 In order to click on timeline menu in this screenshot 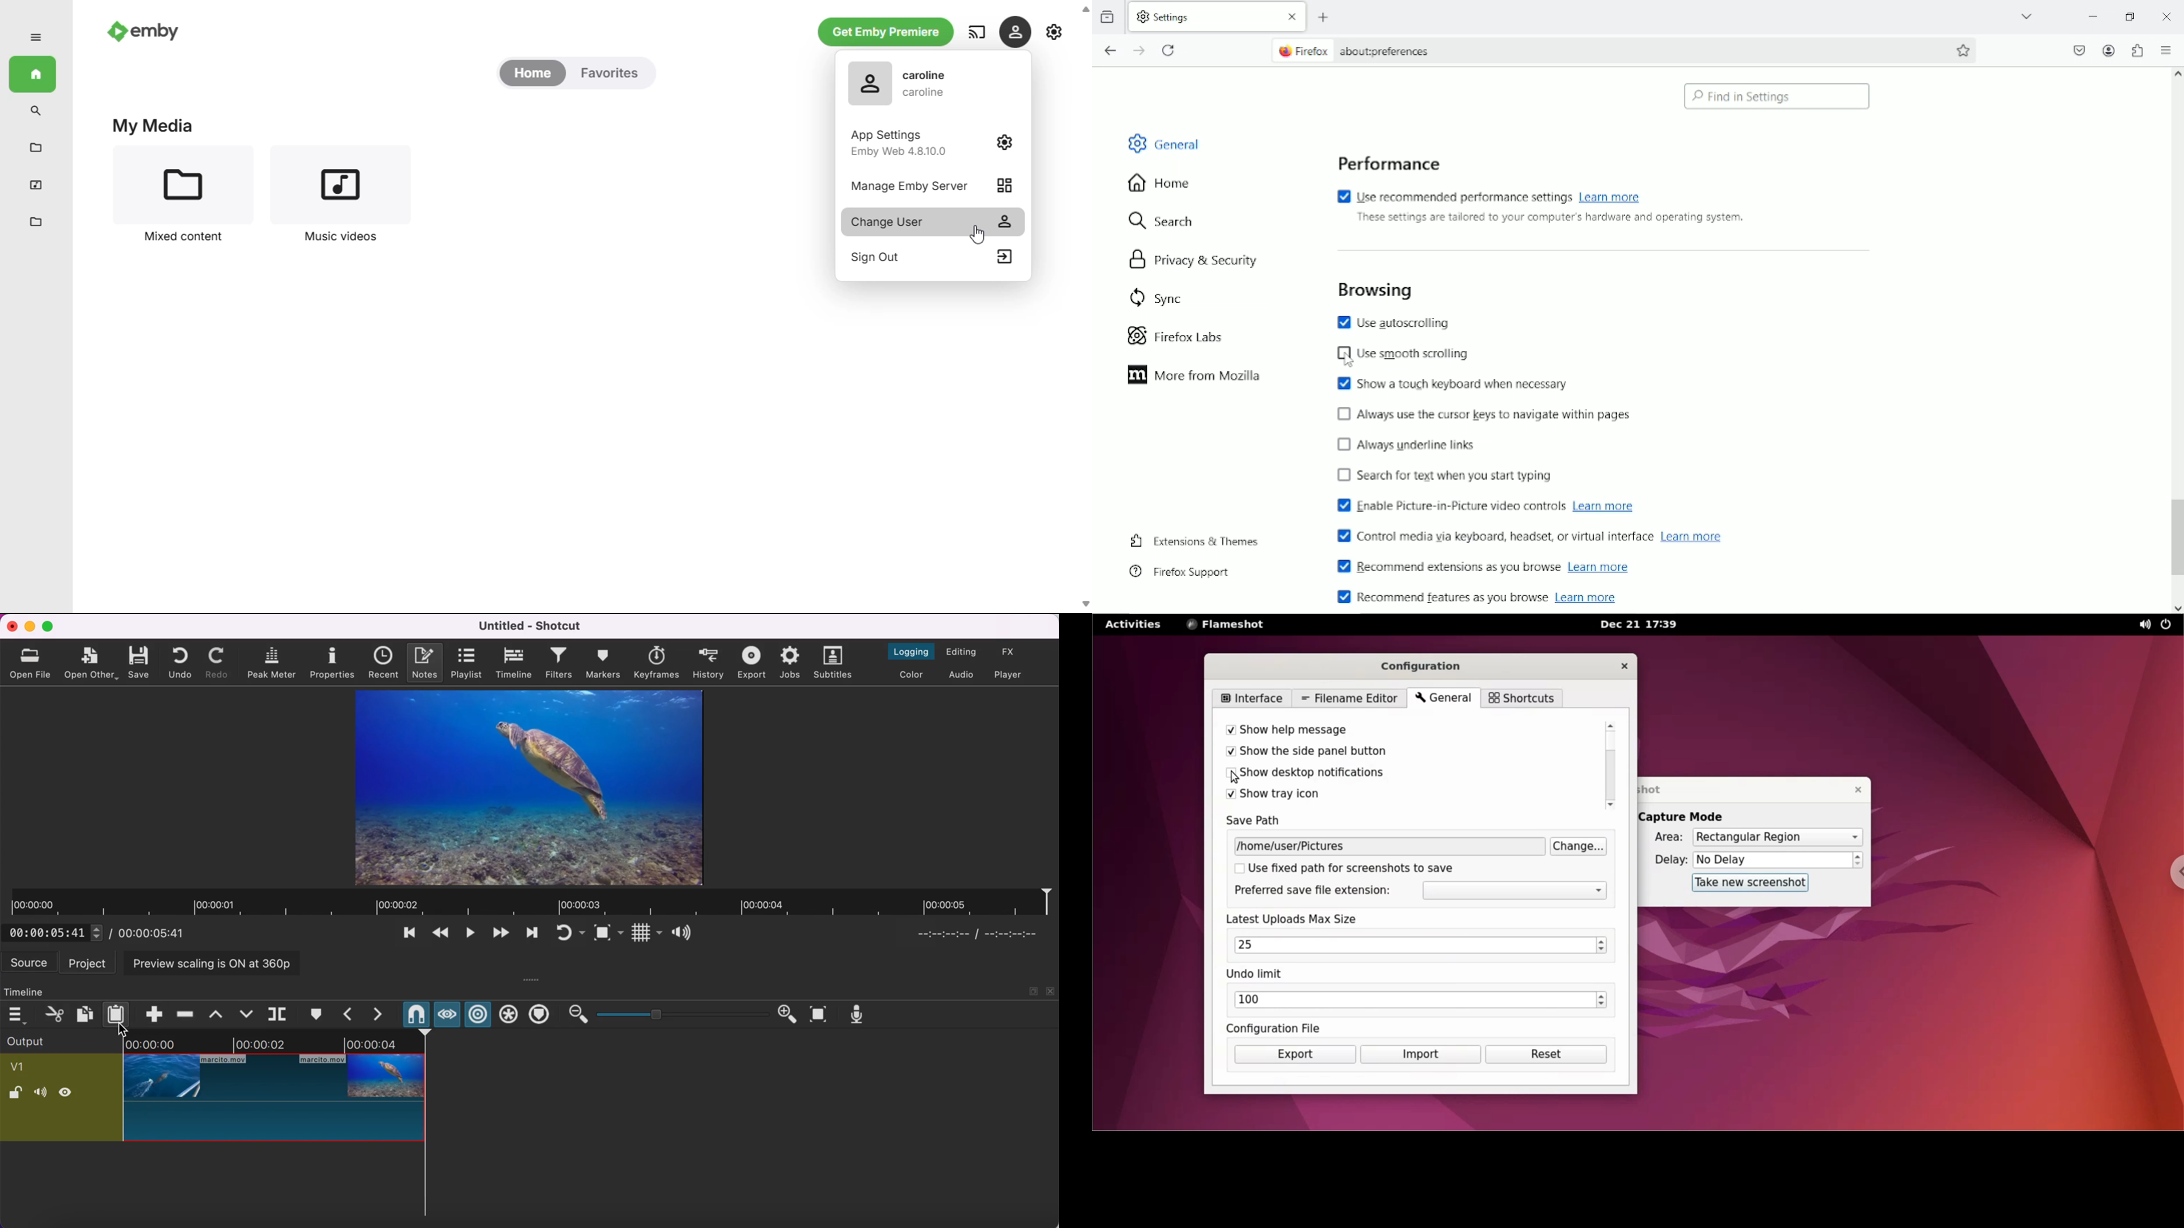, I will do `click(18, 1013)`.